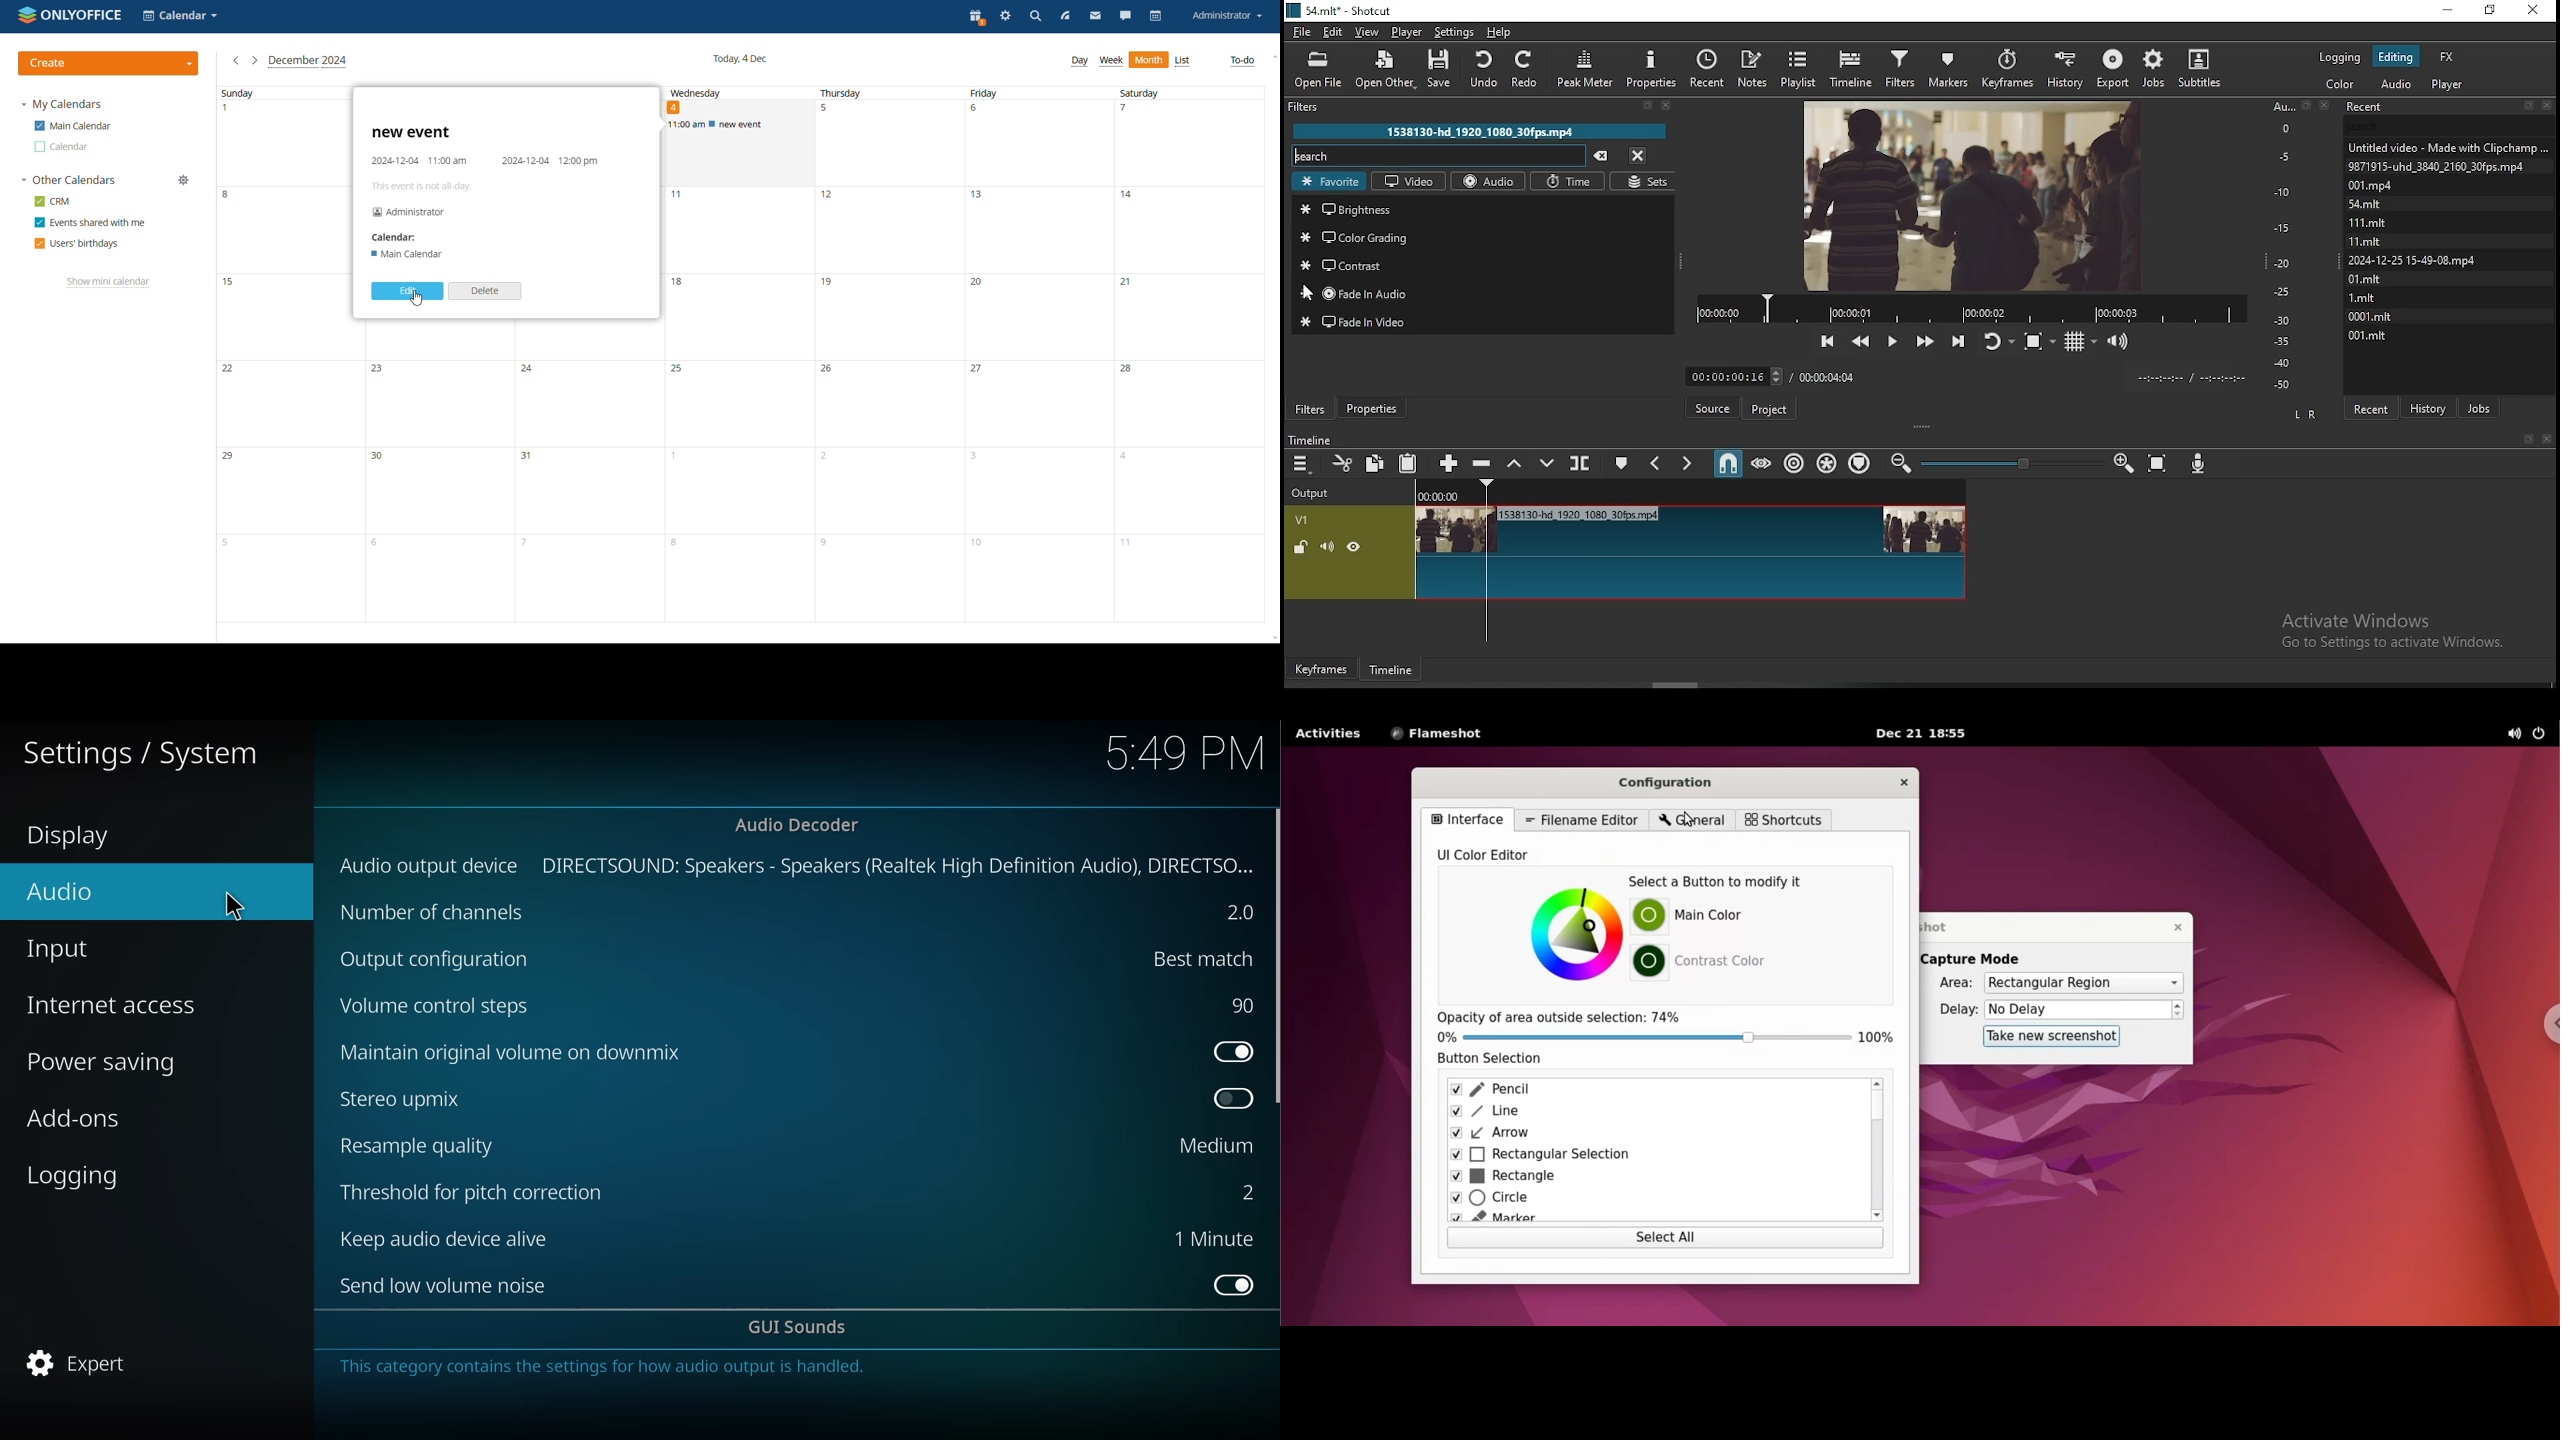 The width and height of the screenshot is (2576, 1456). I want to click on create, so click(109, 63).